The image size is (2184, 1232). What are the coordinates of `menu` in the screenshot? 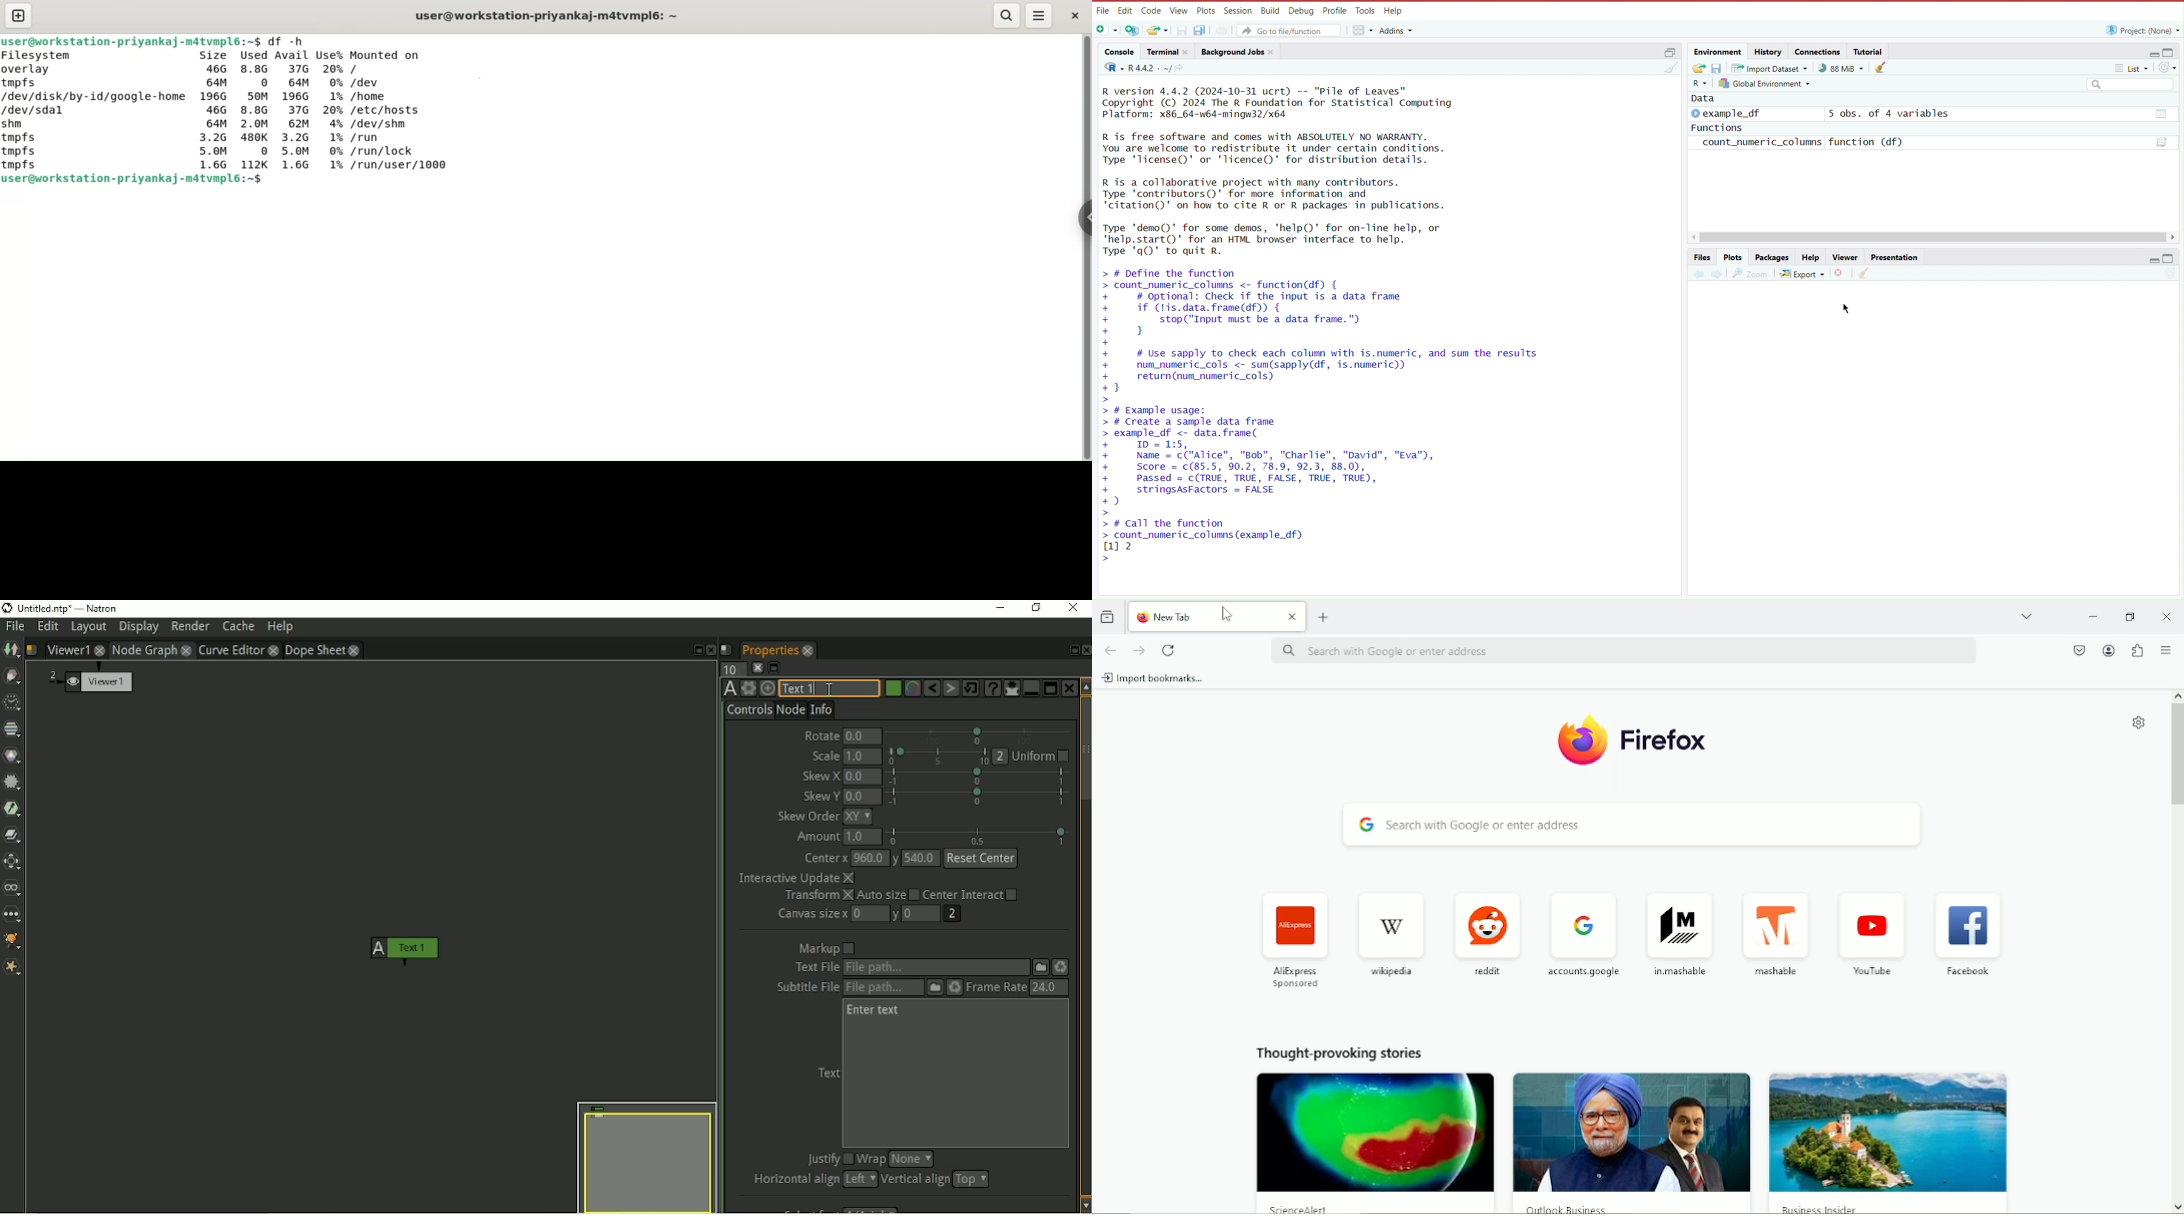 It's located at (1041, 15).